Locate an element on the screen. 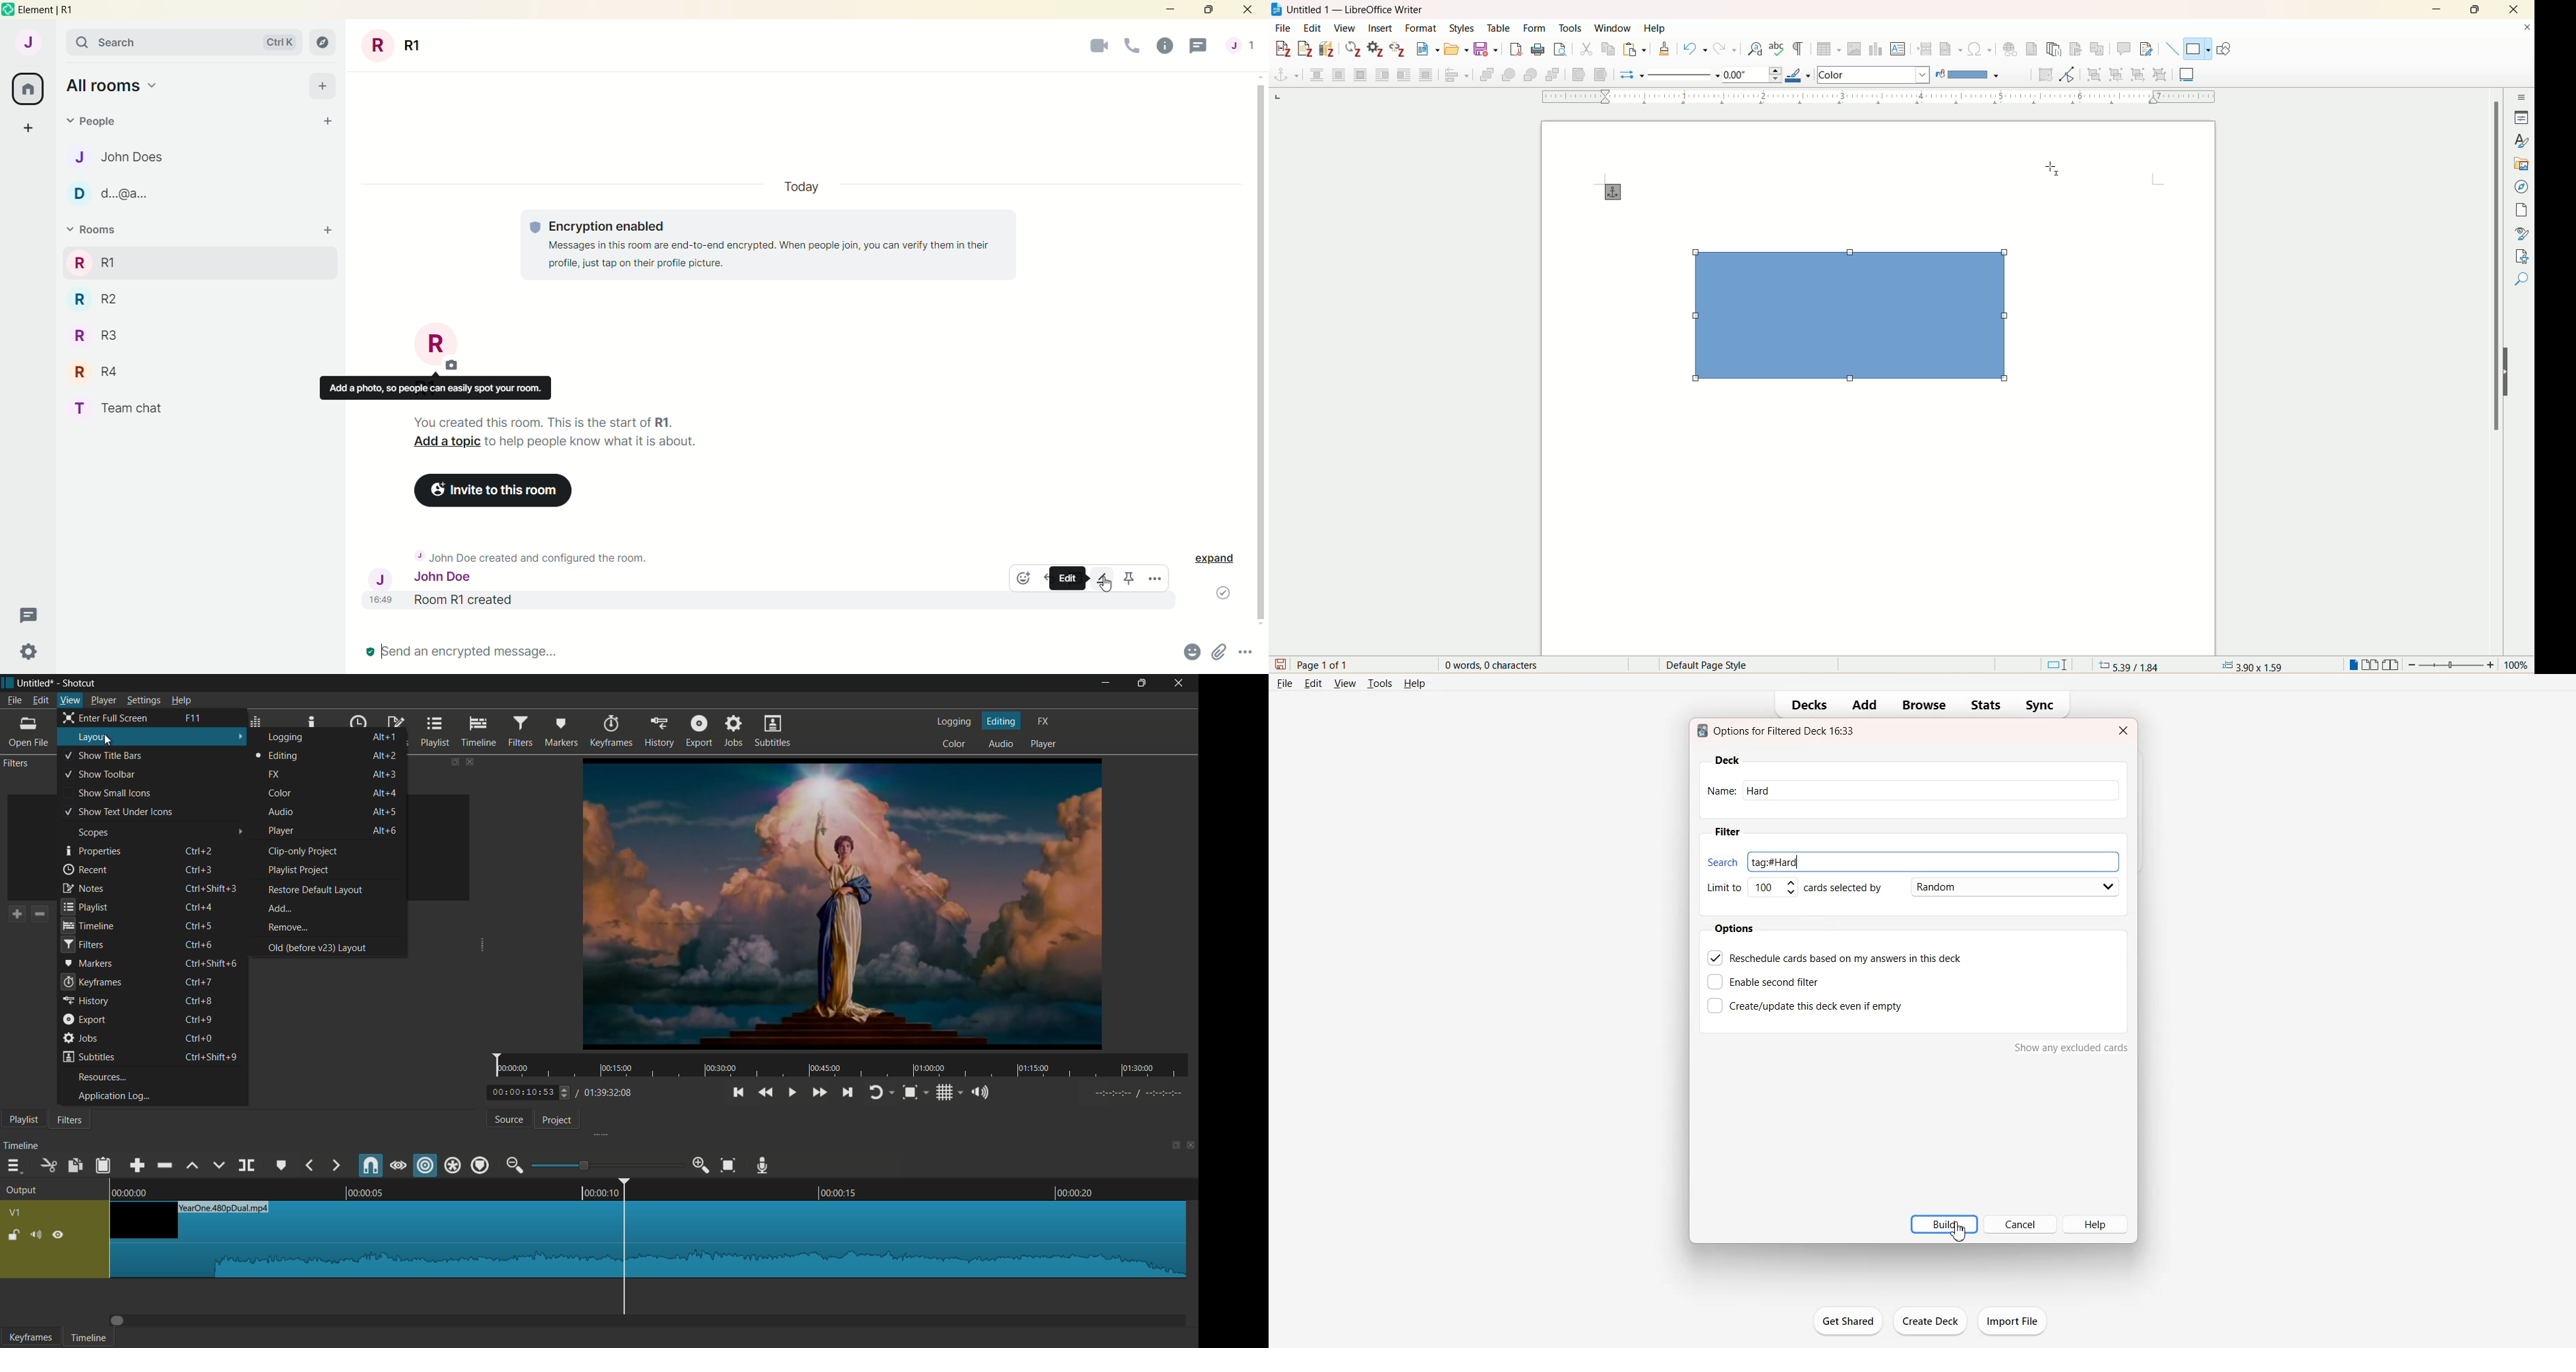 The image size is (2576, 1372). align objects is located at coordinates (1458, 75).